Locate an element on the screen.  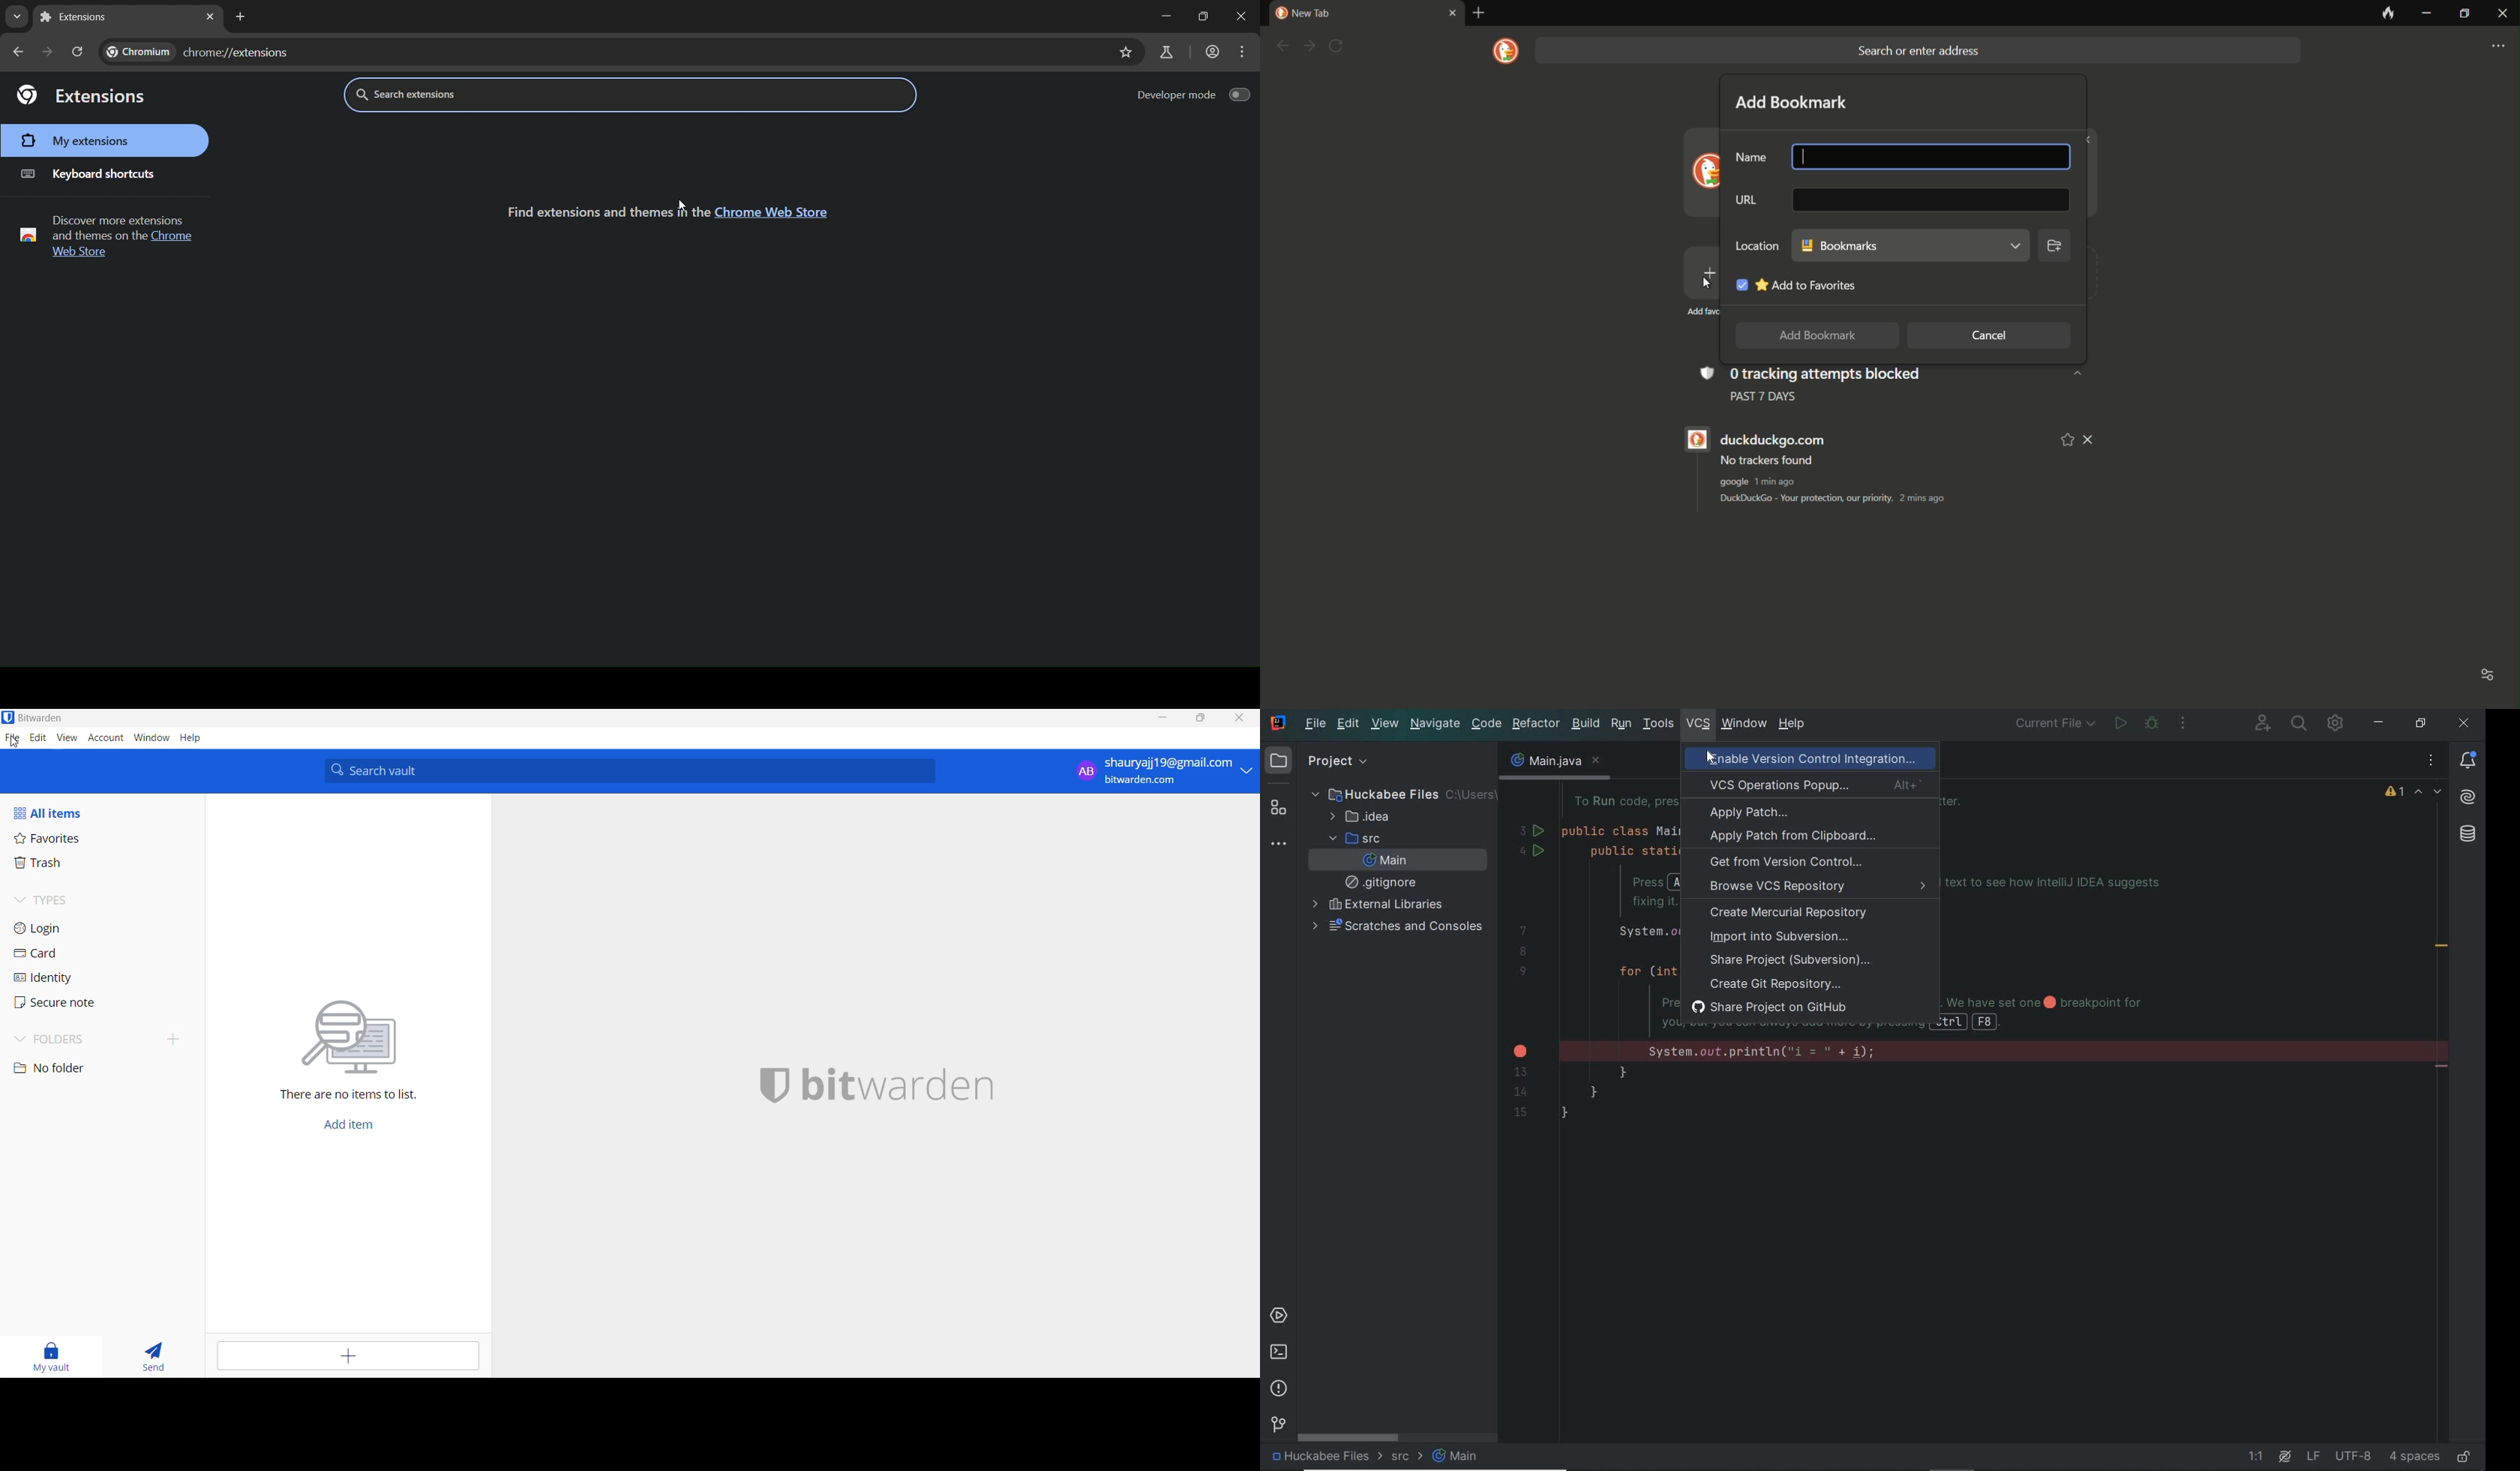
SEARCH EVERYWHERE is located at coordinates (2300, 725).